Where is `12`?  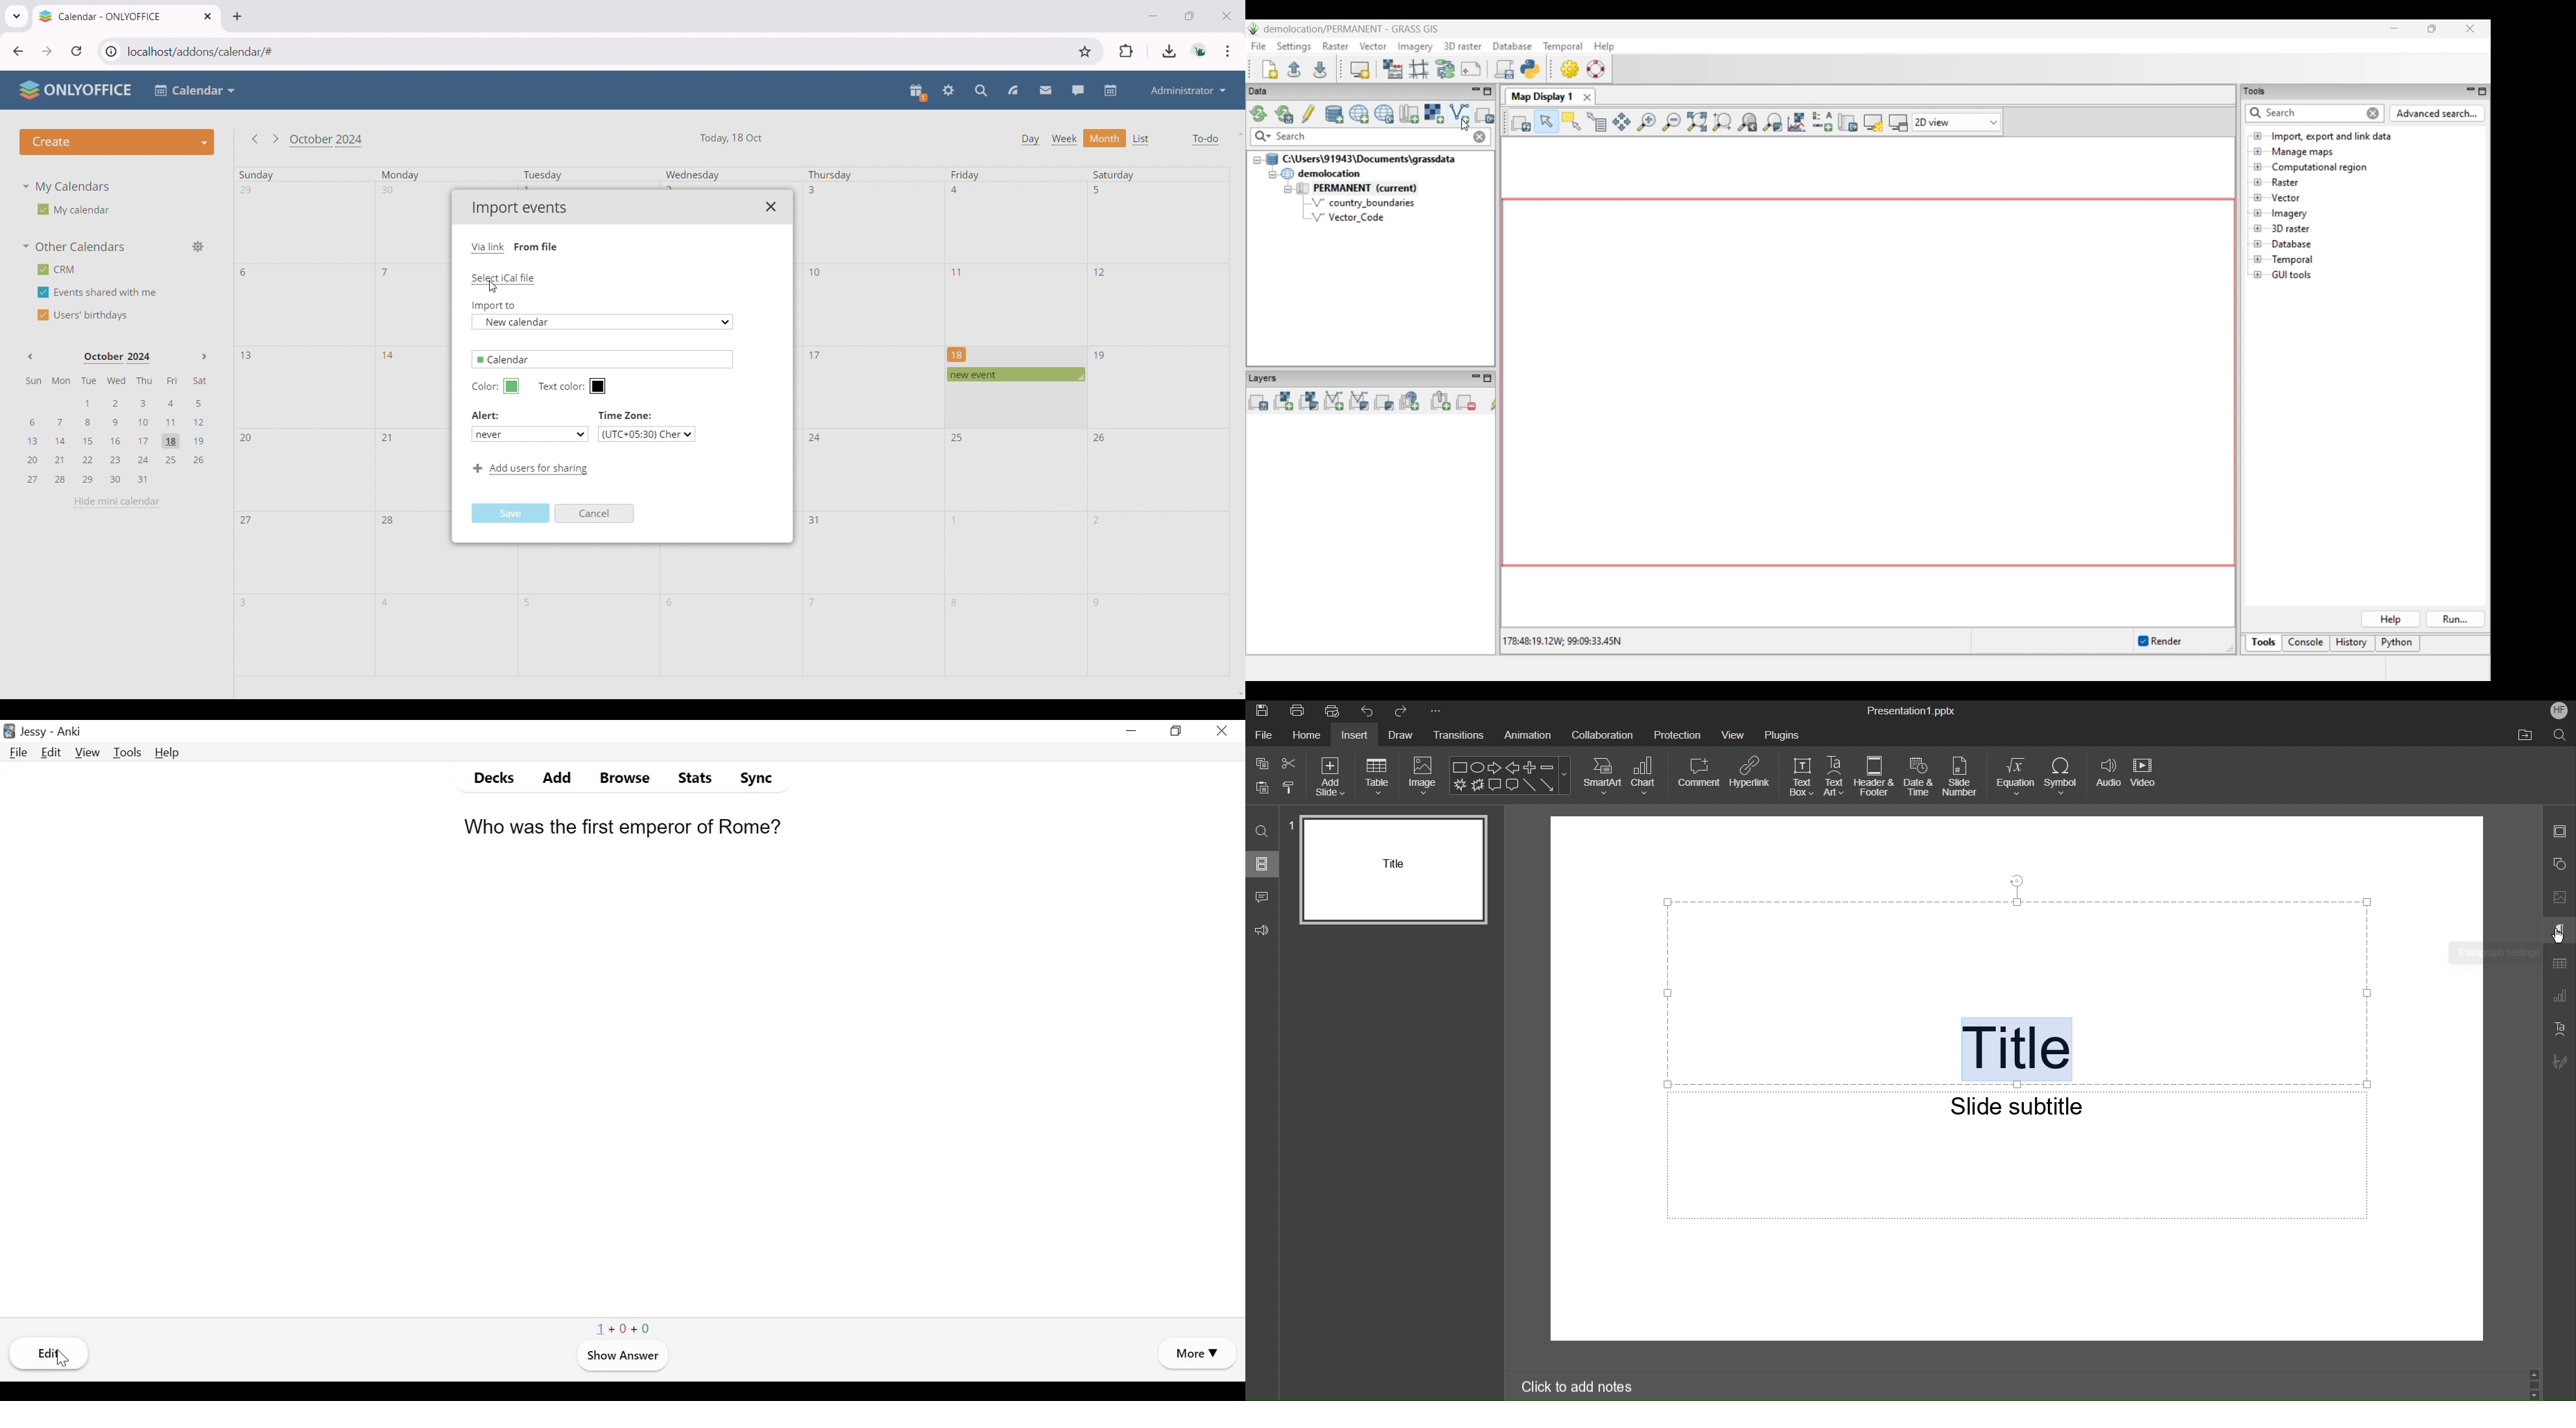 12 is located at coordinates (1100, 271).